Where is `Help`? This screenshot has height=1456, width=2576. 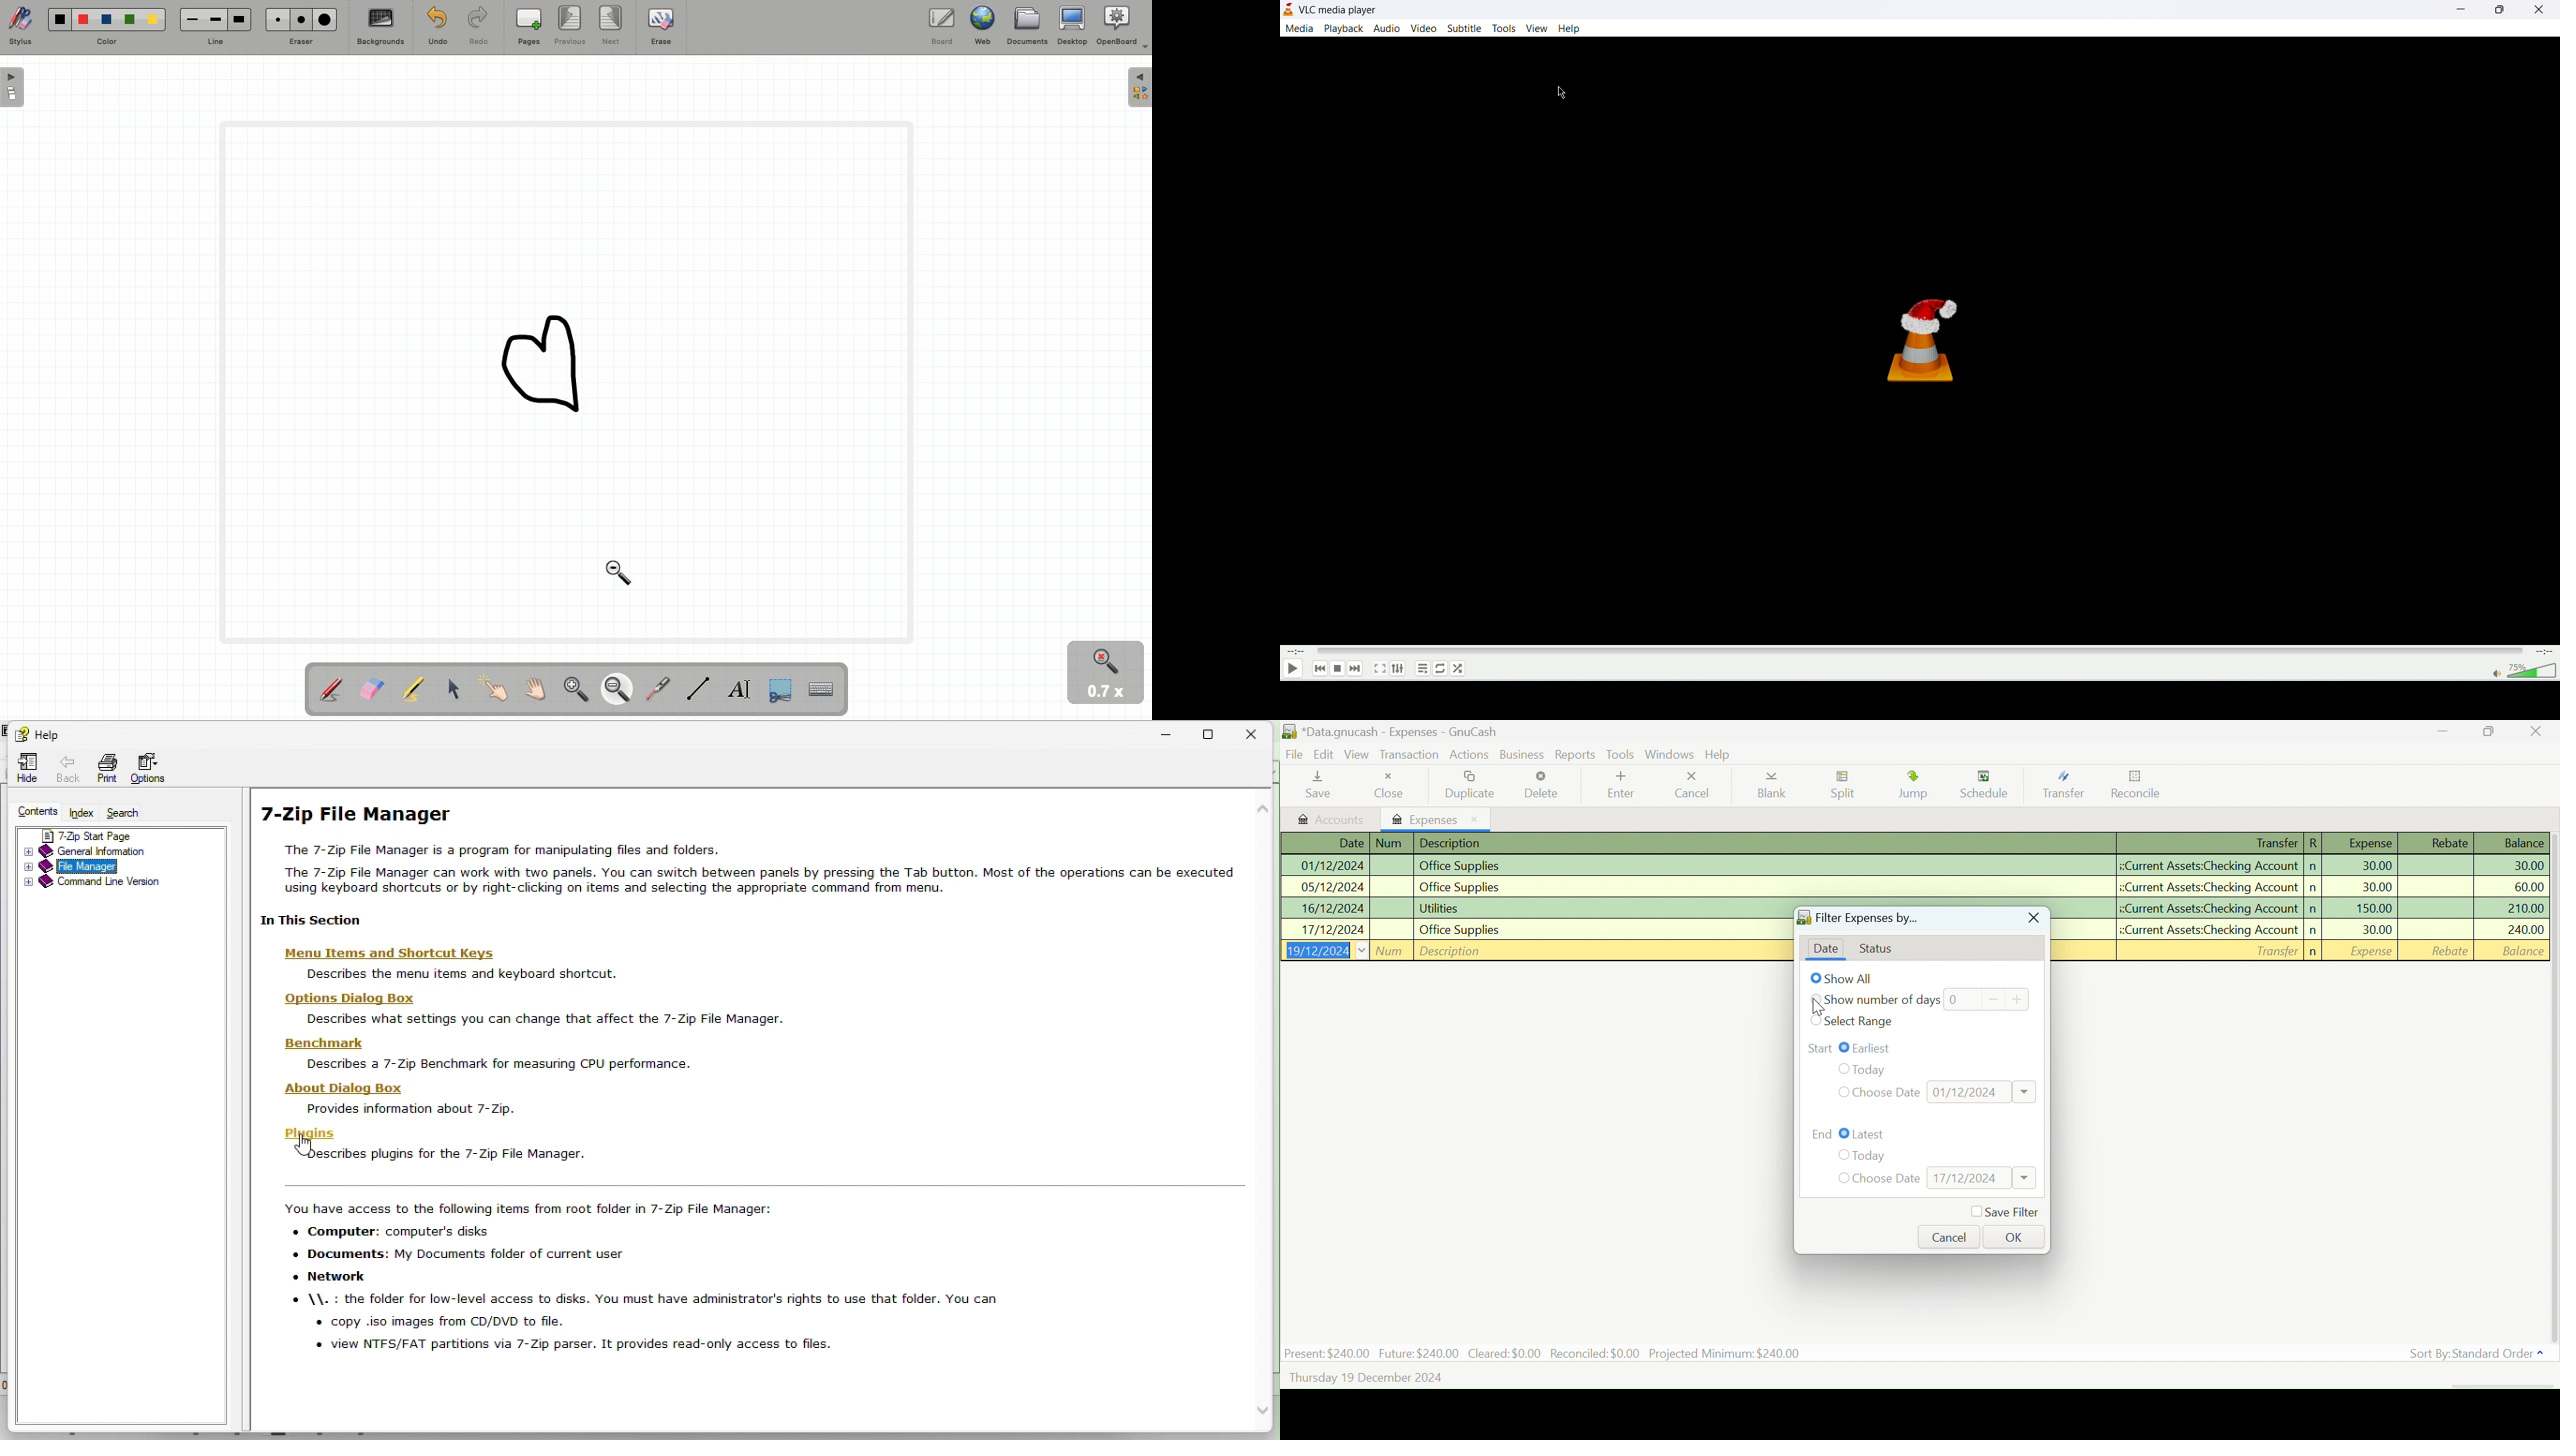 Help is located at coordinates (1720, 755).